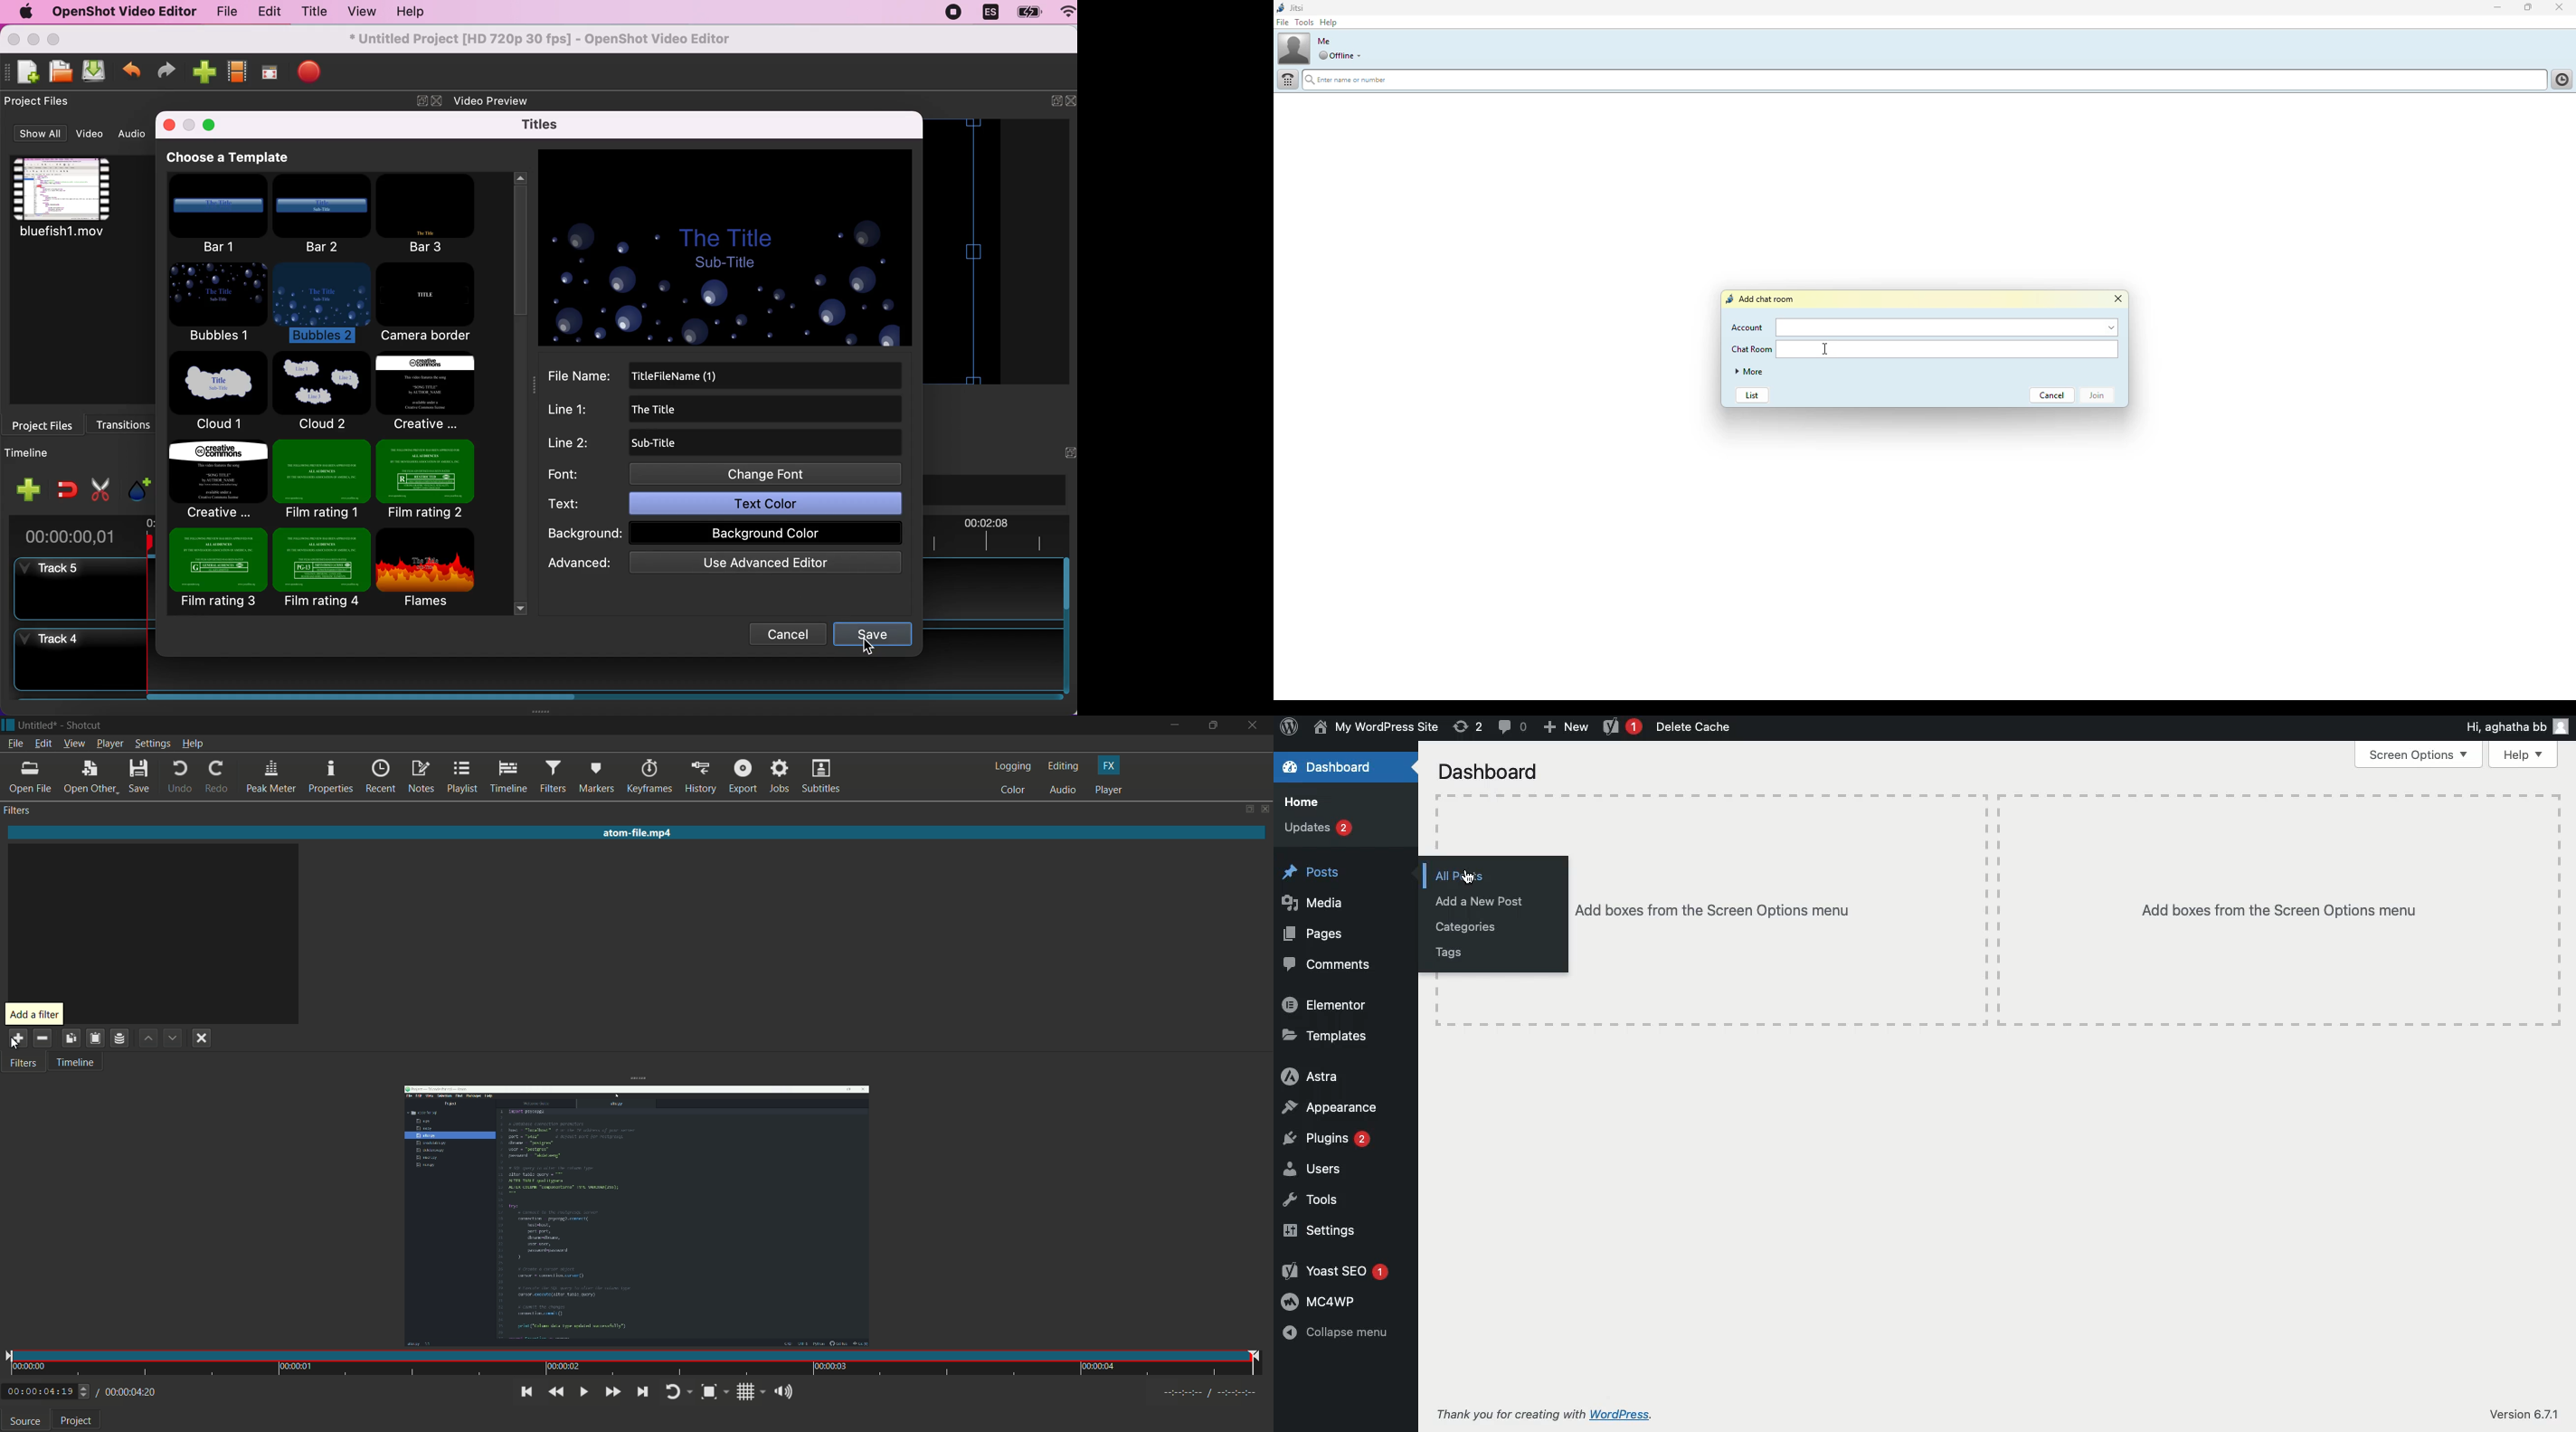 This screenshot has width=2576, height=1456. What do you see at coordinates (1284, 22) in the screenshot?
I see `file` at bounding box center [1284, 22].